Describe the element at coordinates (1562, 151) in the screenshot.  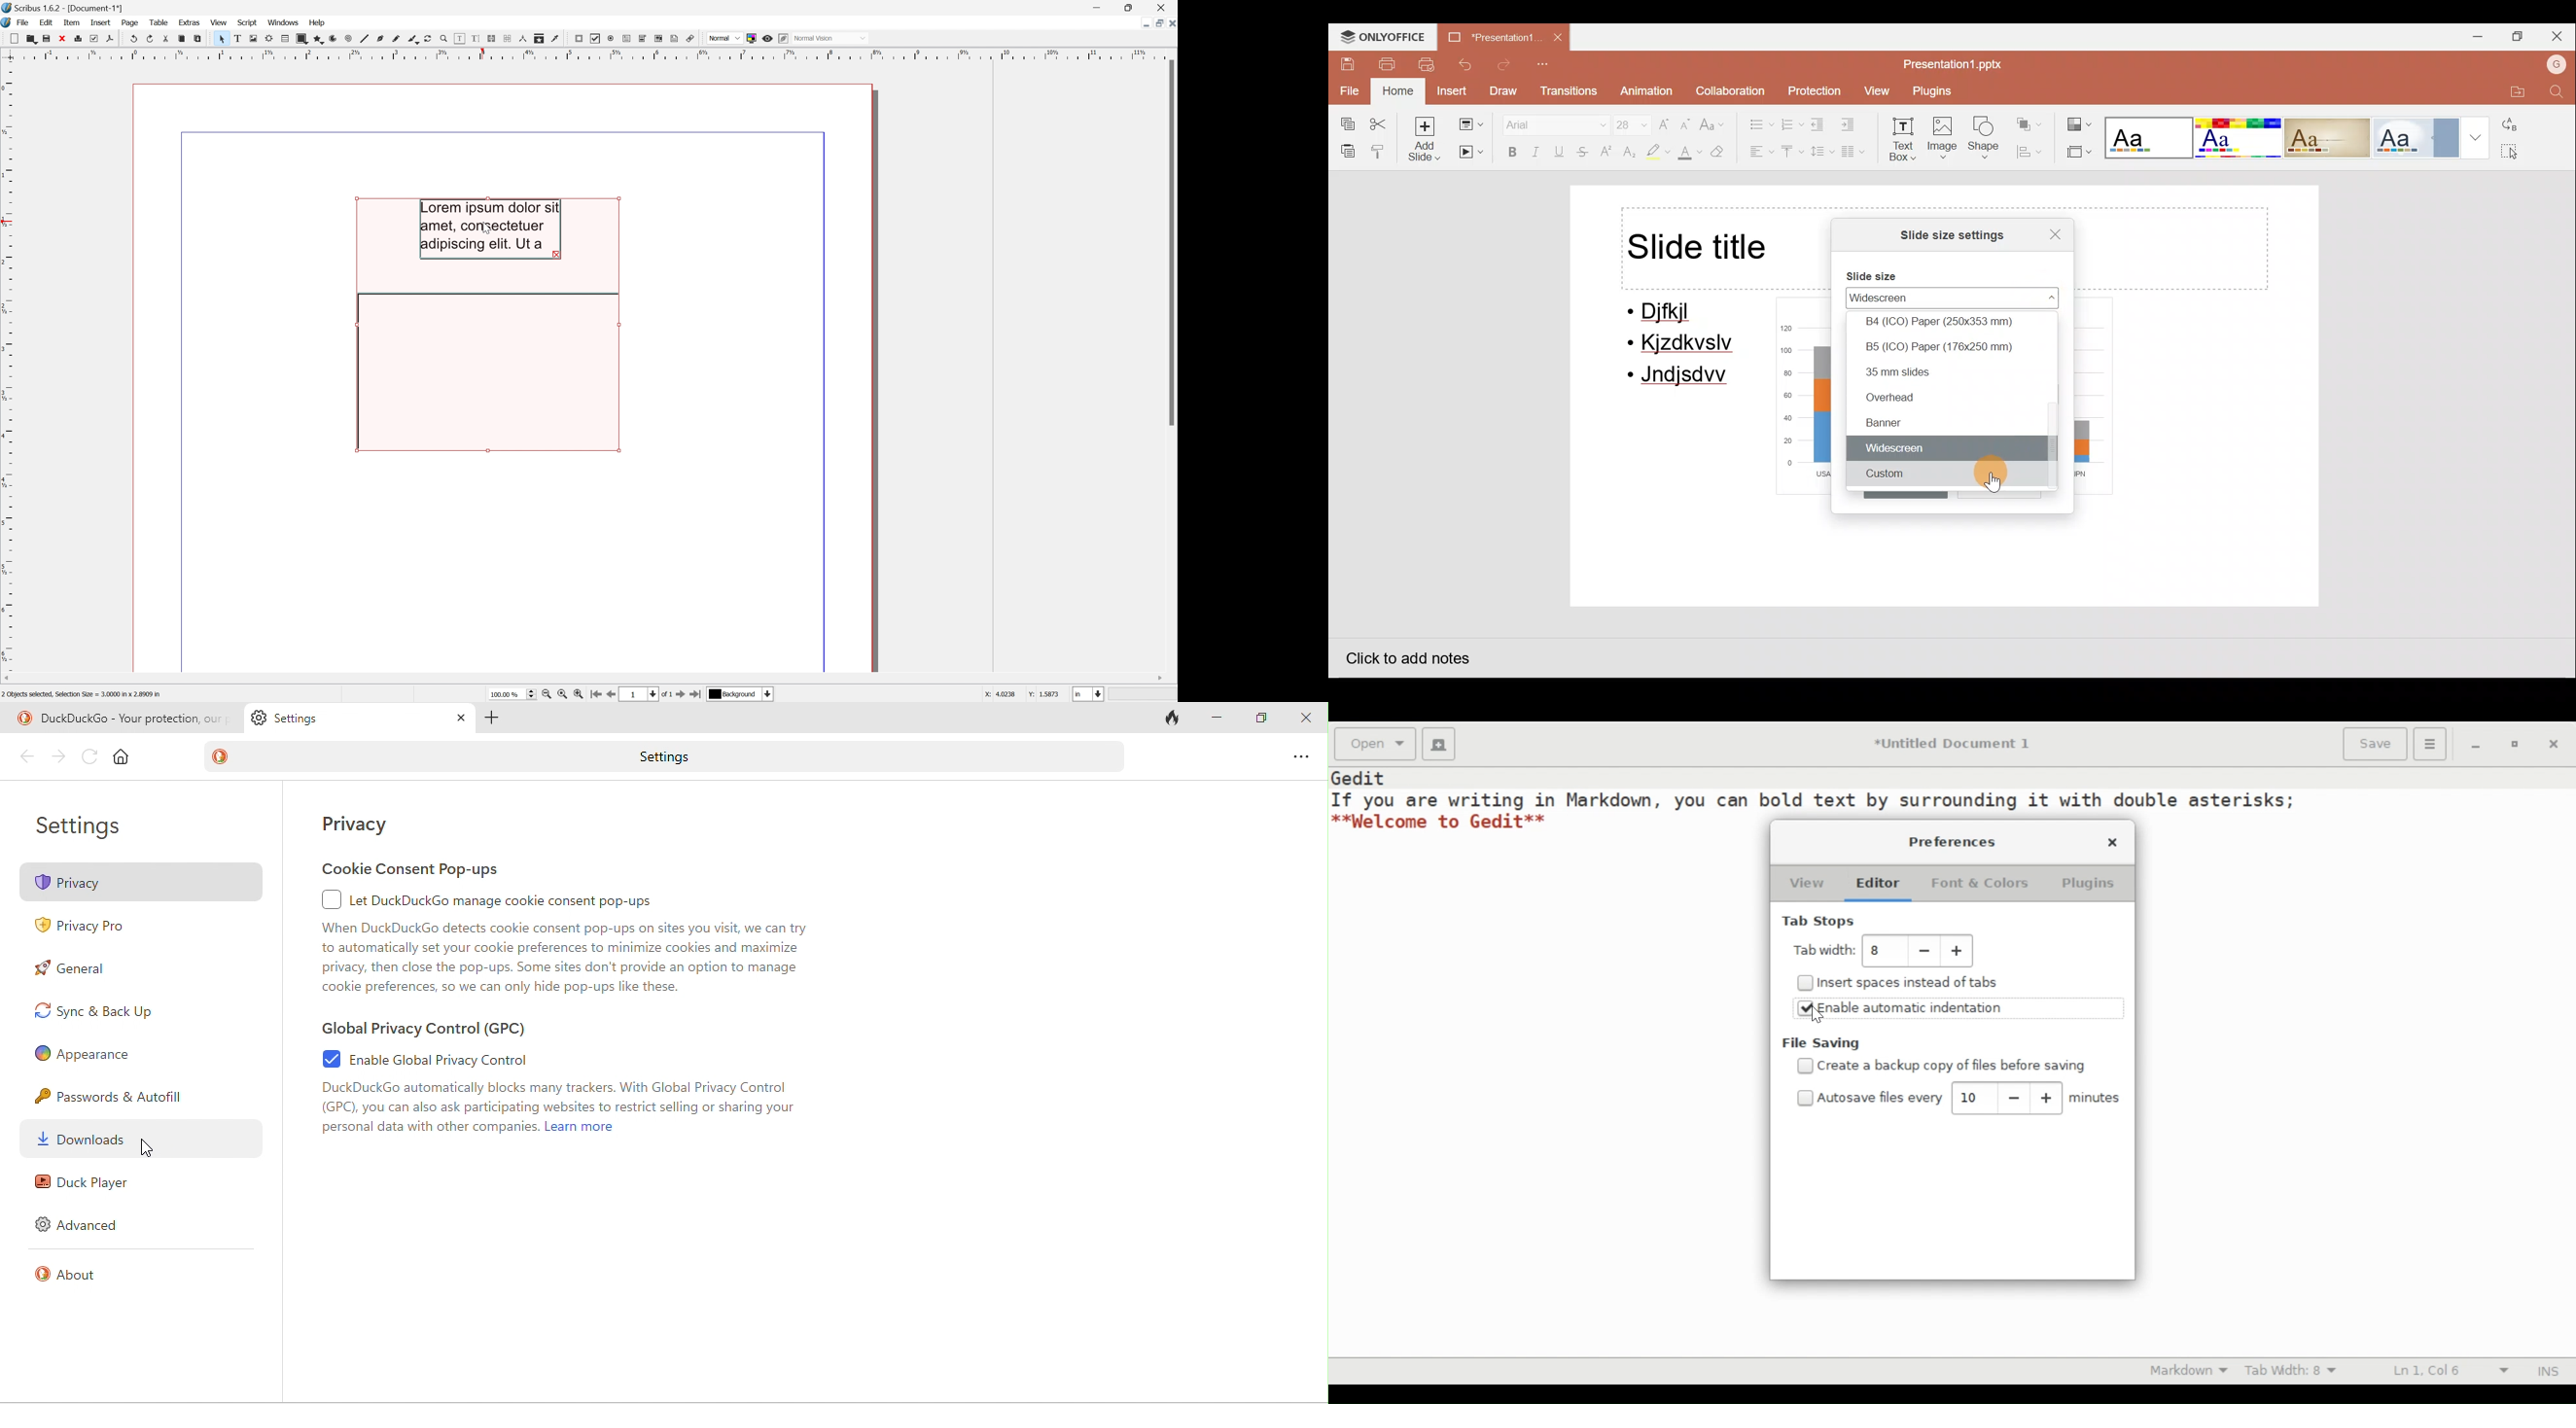
I see `Underline` at that location.